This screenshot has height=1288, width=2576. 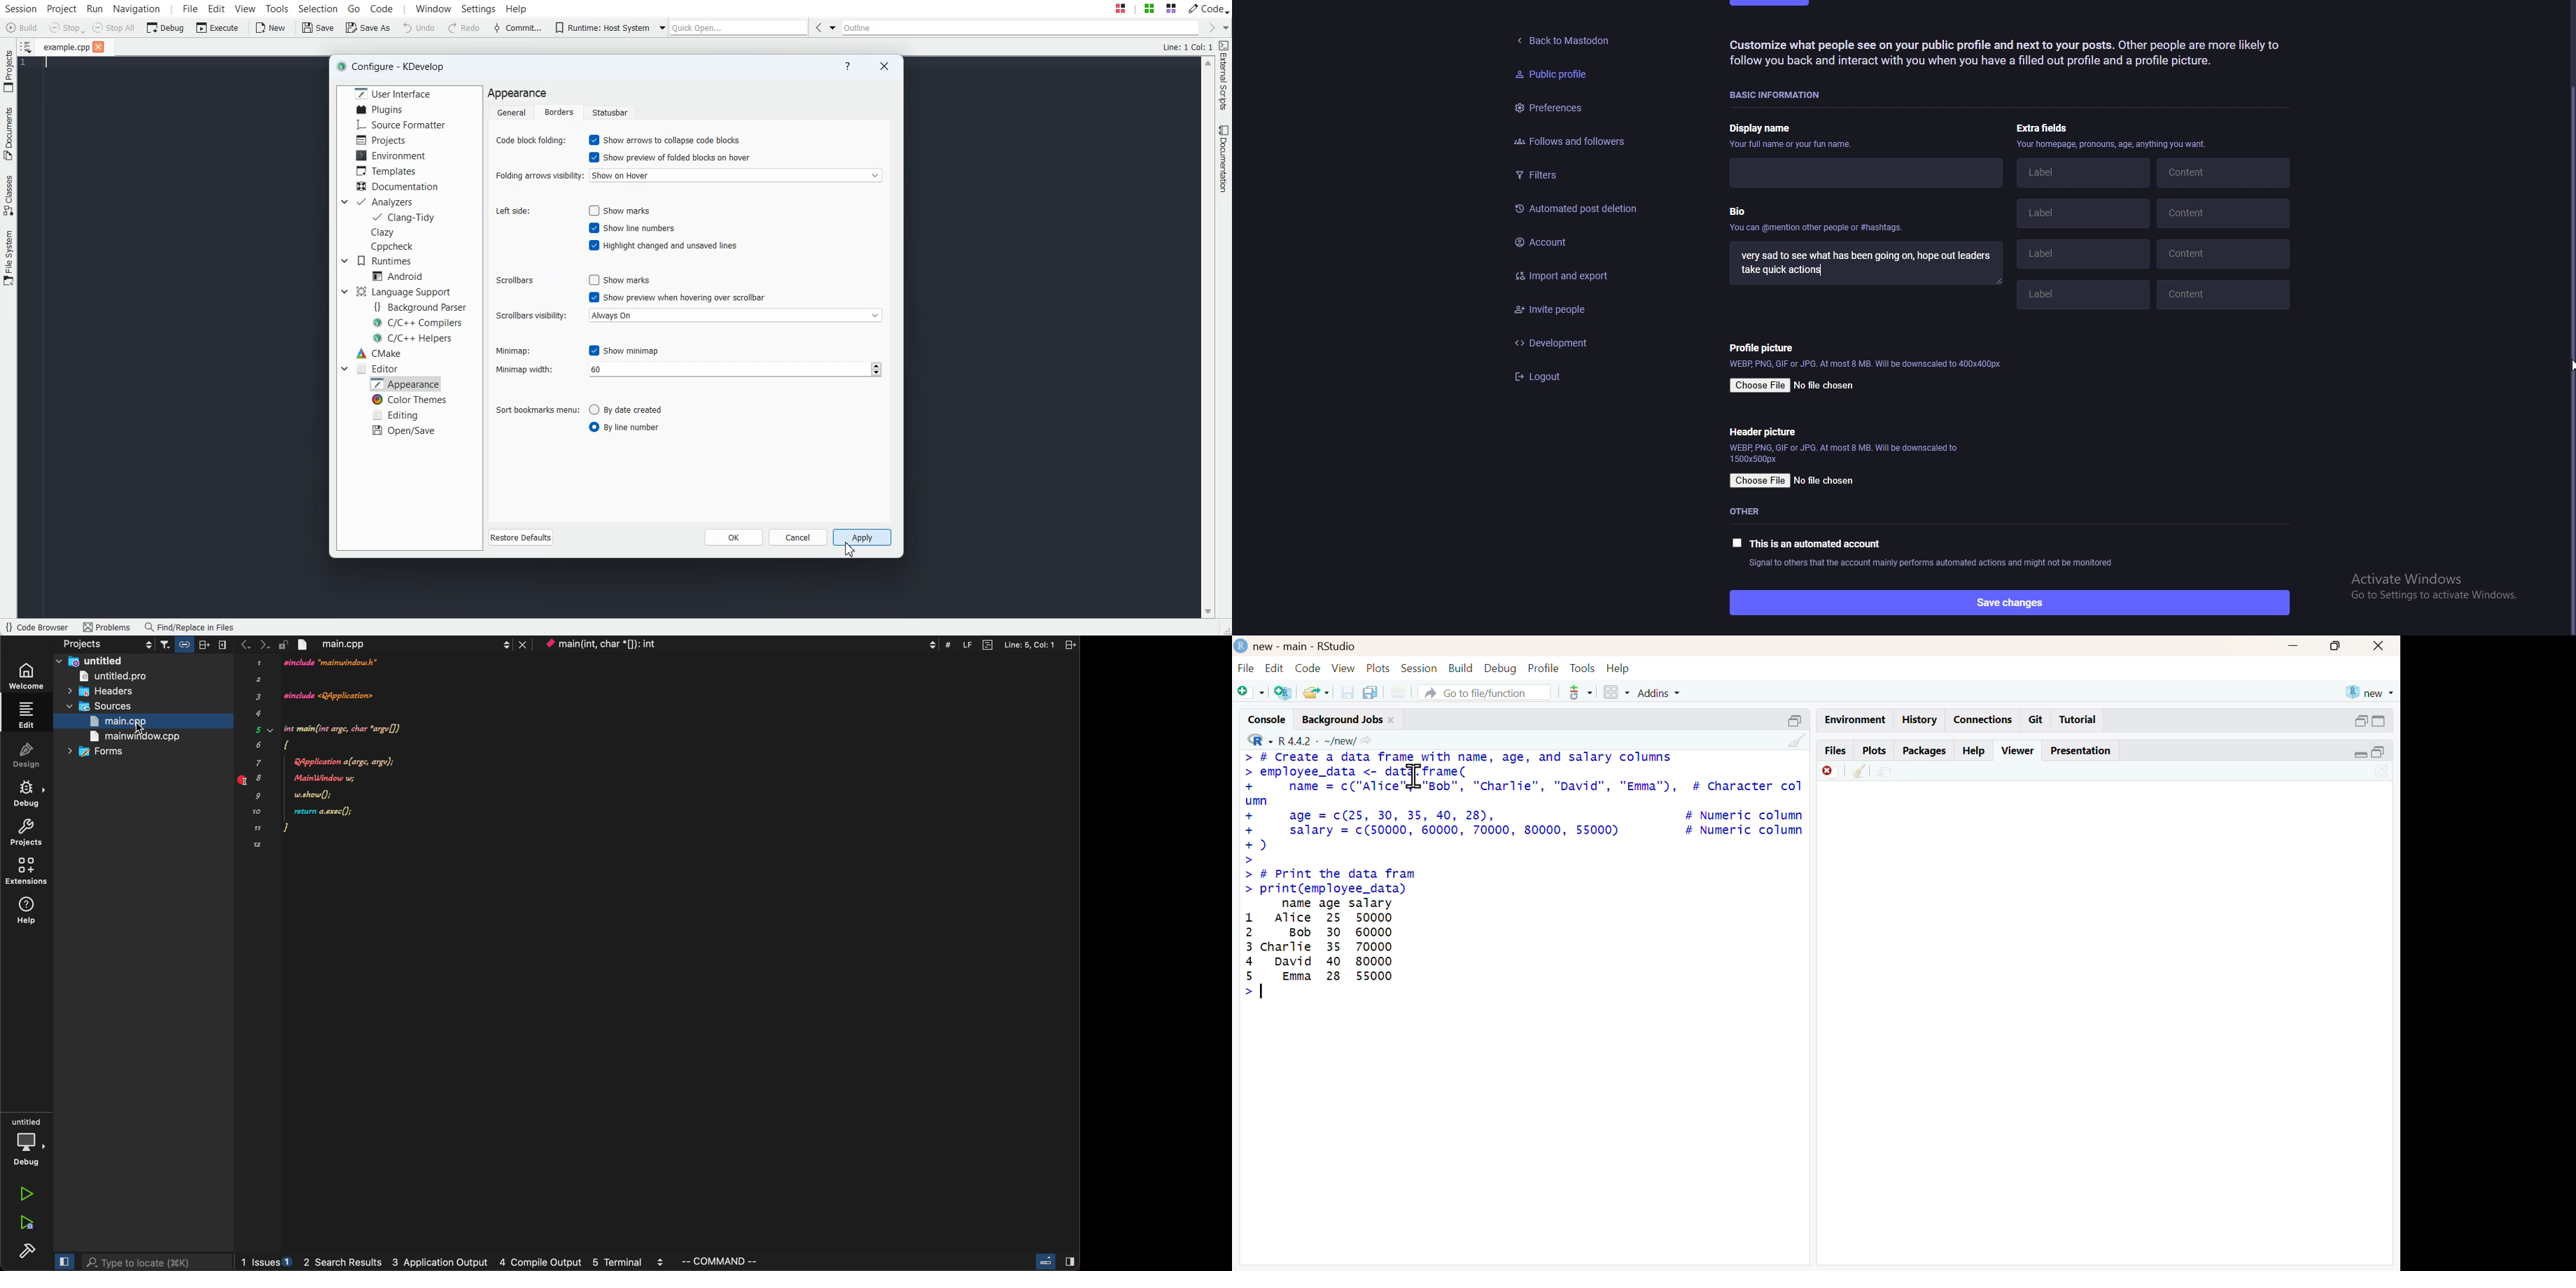 What do you see at coordinates (1329, 740) in the screenshot?
I see `R442 - ~/new/` at bounding box center [1329, 740].